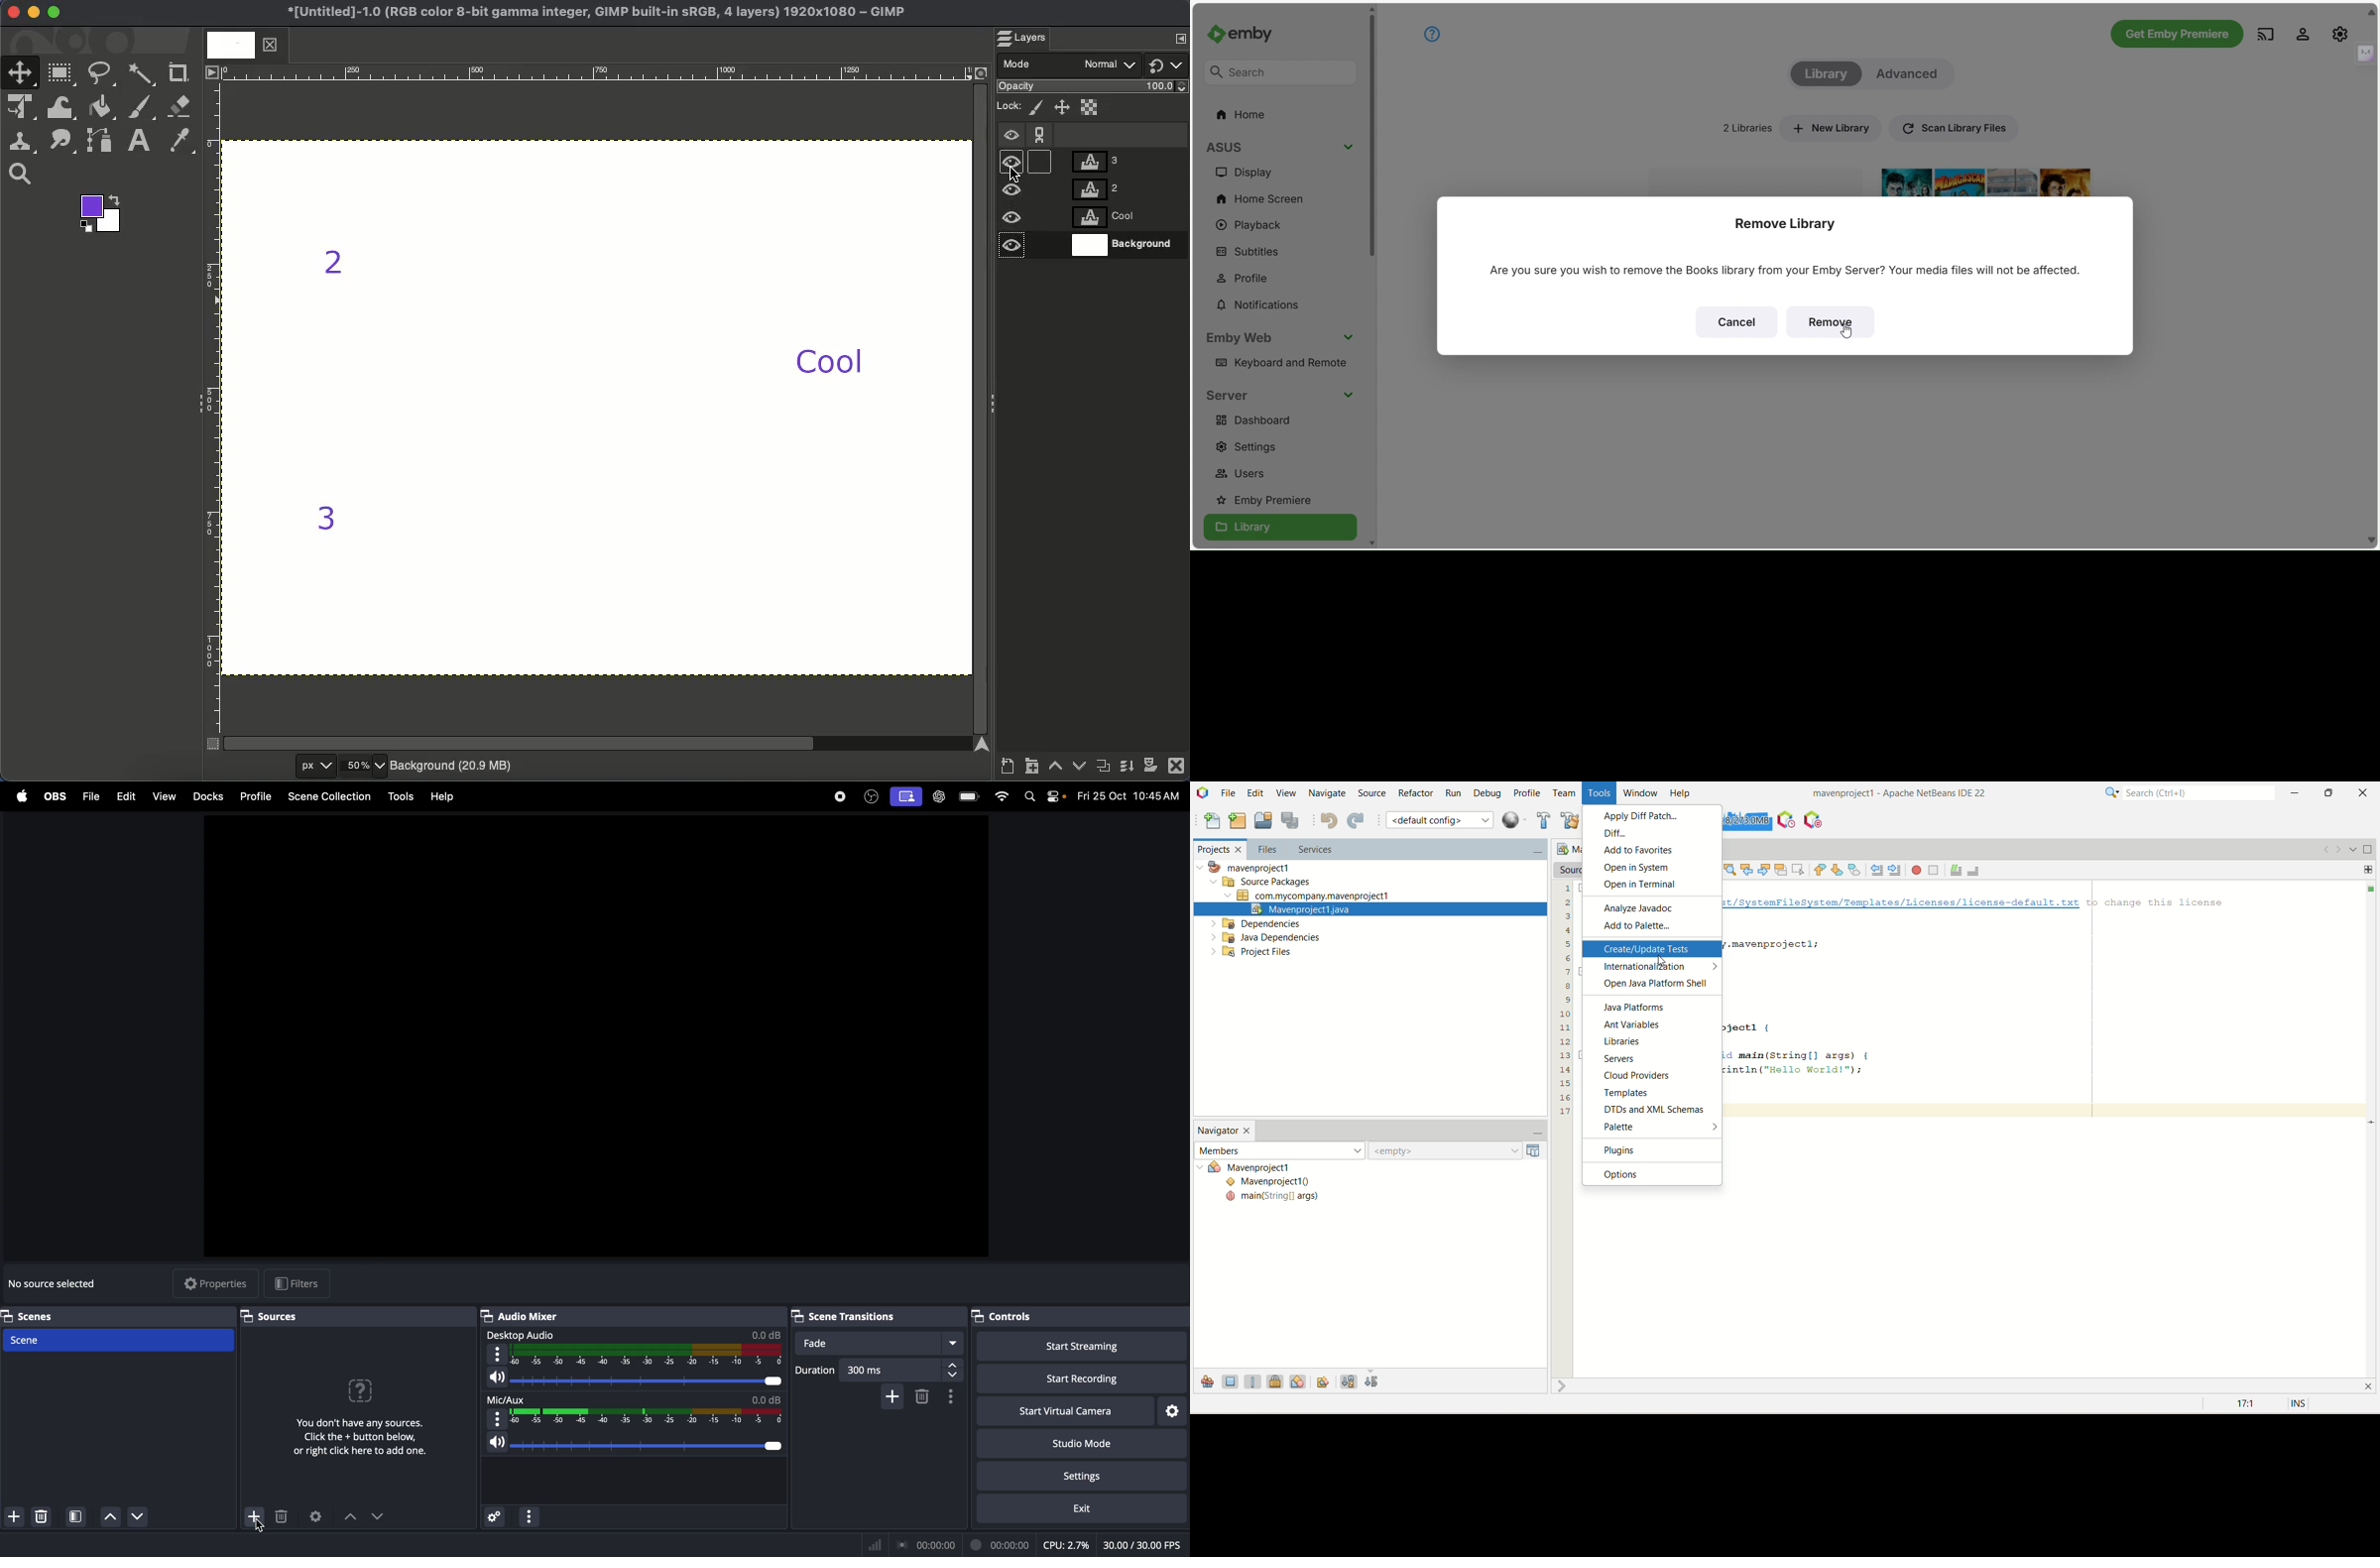 The image size is (2380, 1568). I want to click on drop uo, so click(351, 1518).